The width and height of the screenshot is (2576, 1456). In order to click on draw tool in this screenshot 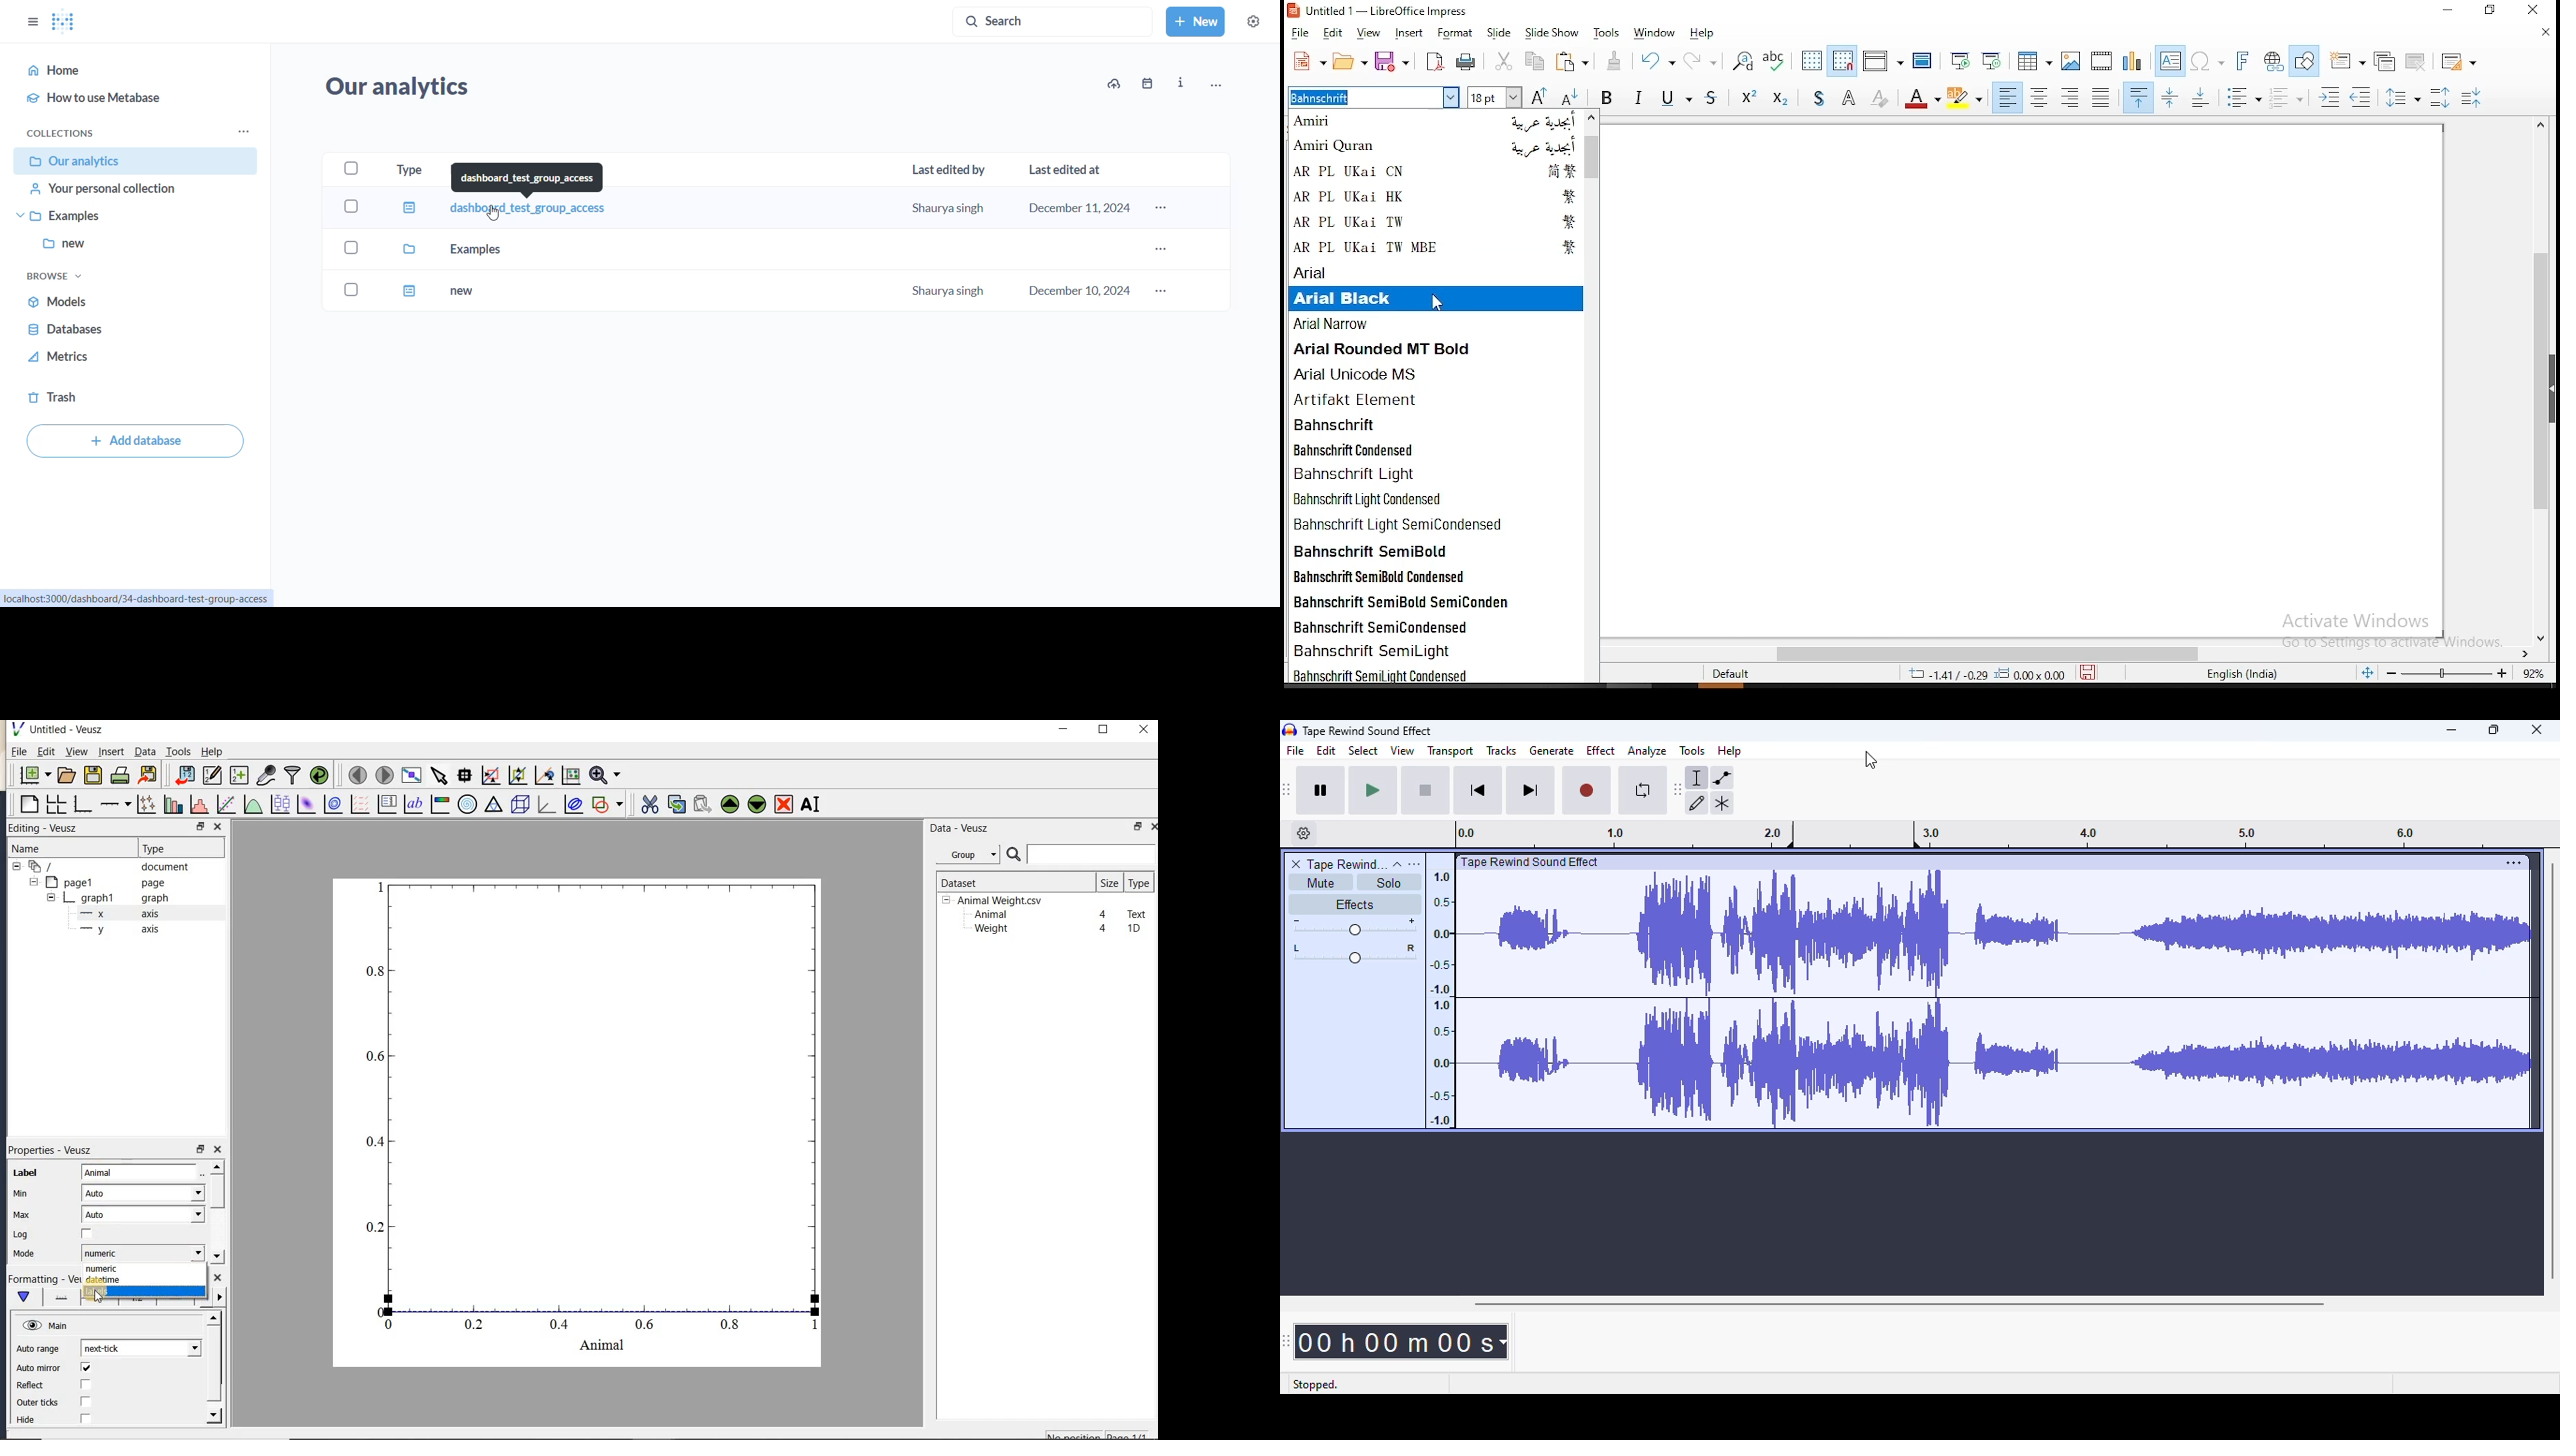, I will do `click(1699, 802)`.